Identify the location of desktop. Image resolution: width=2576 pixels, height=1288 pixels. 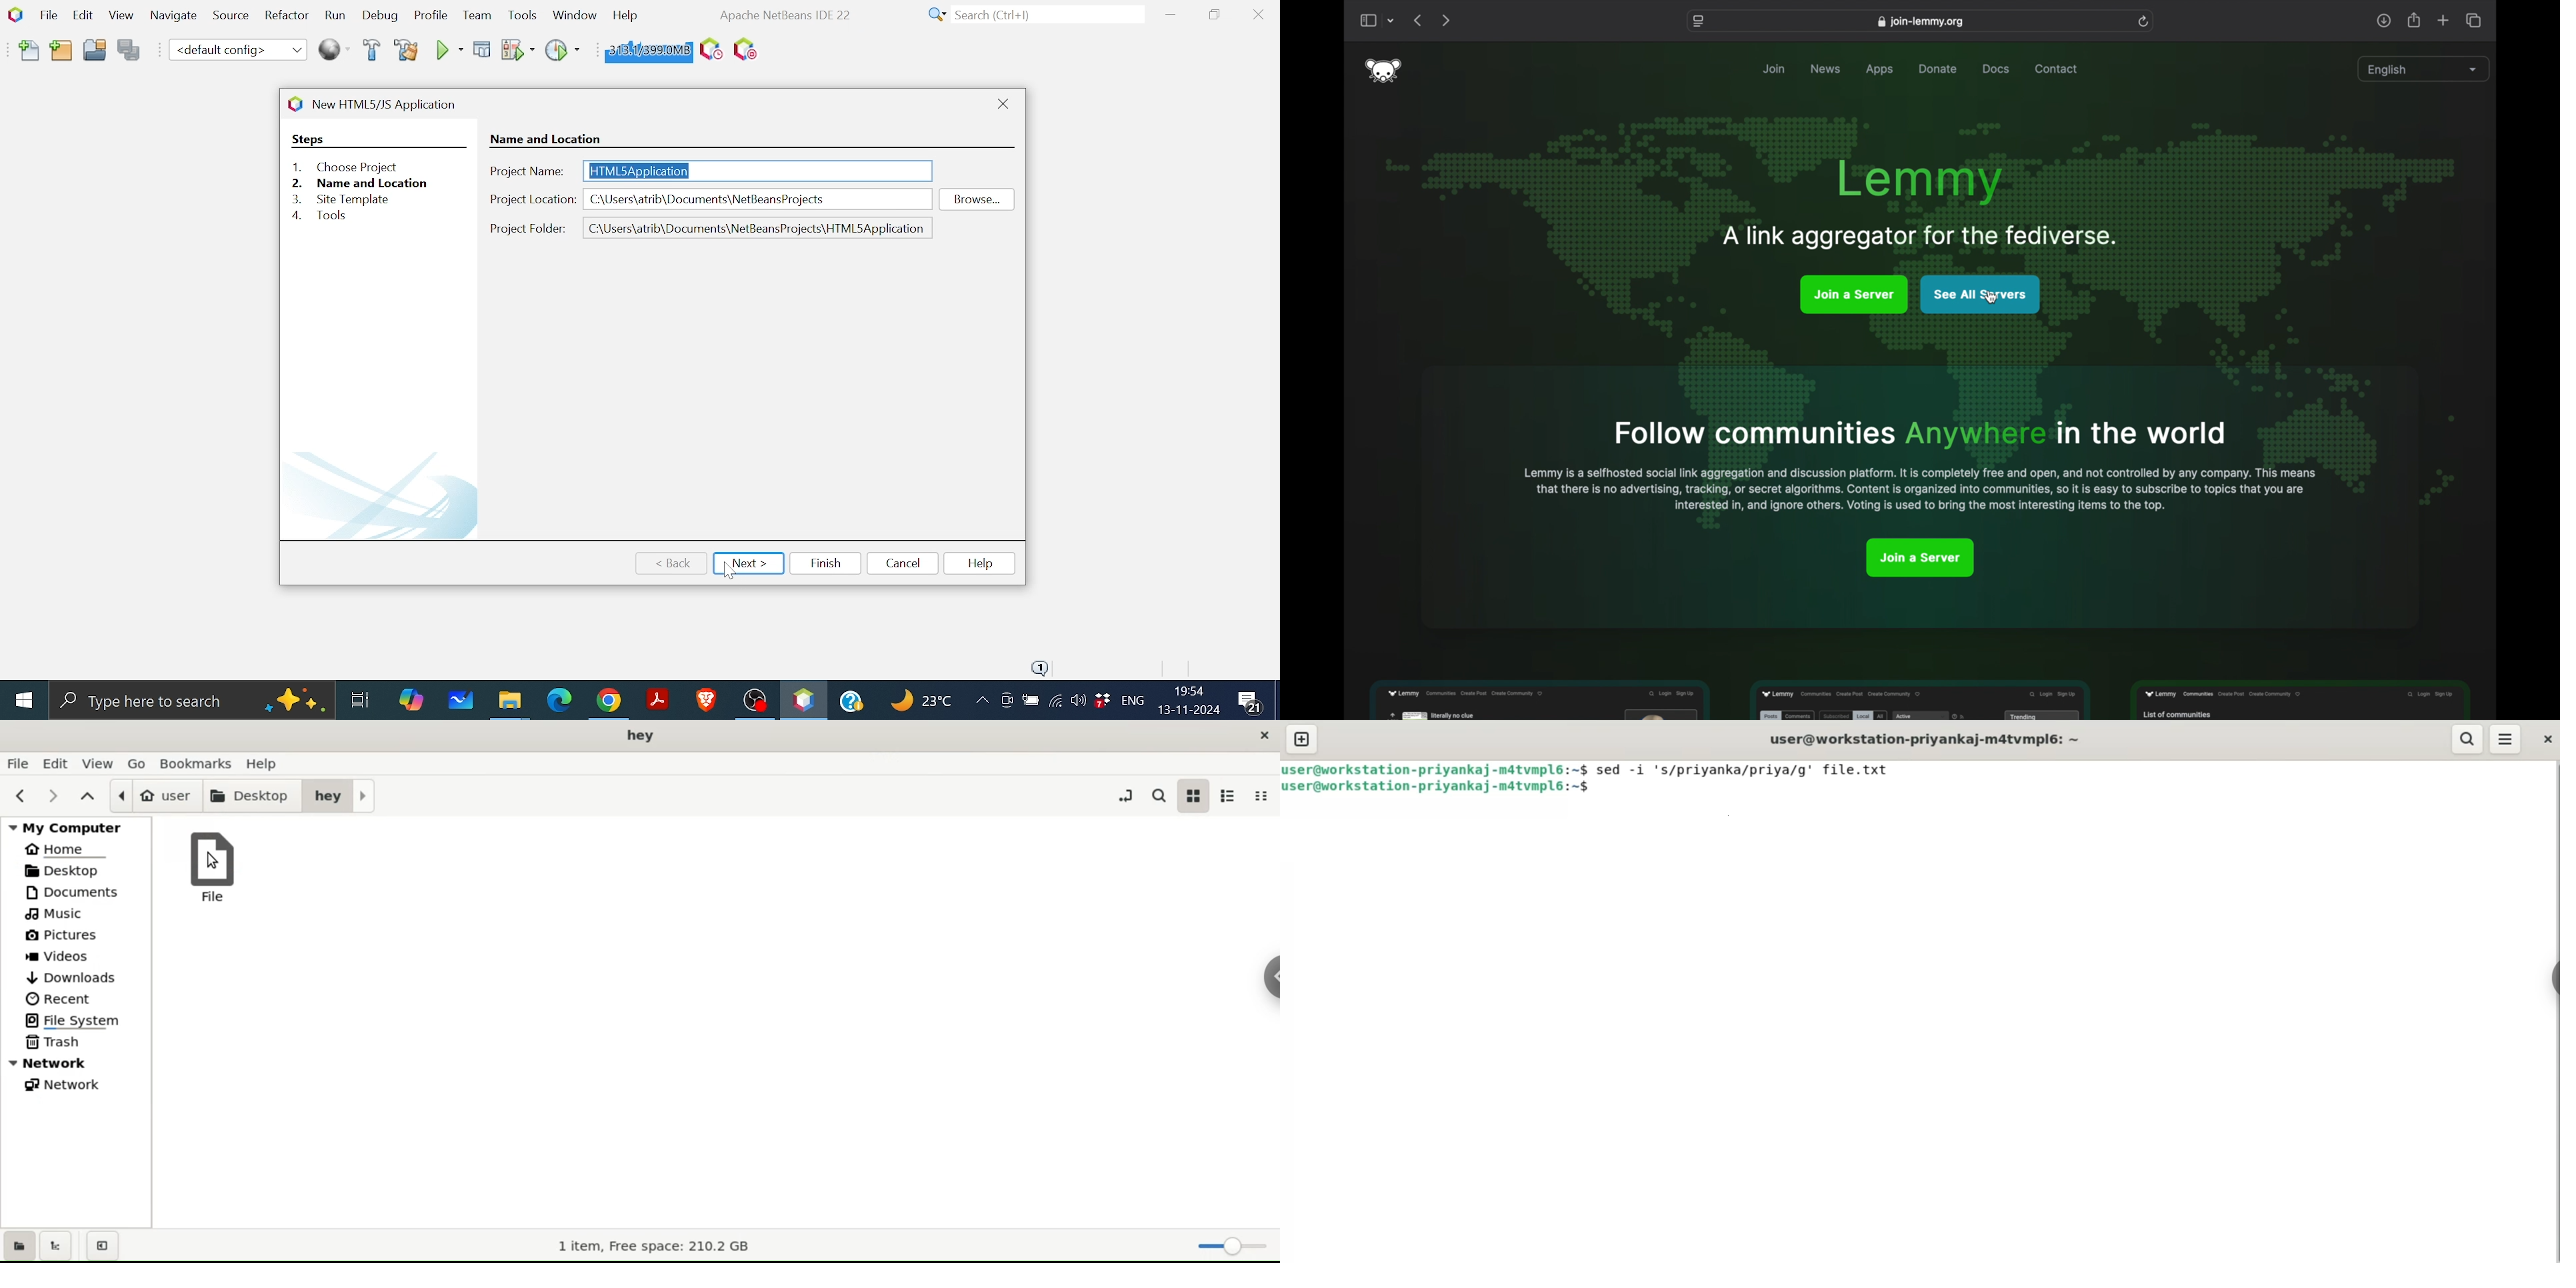
(253, 793).